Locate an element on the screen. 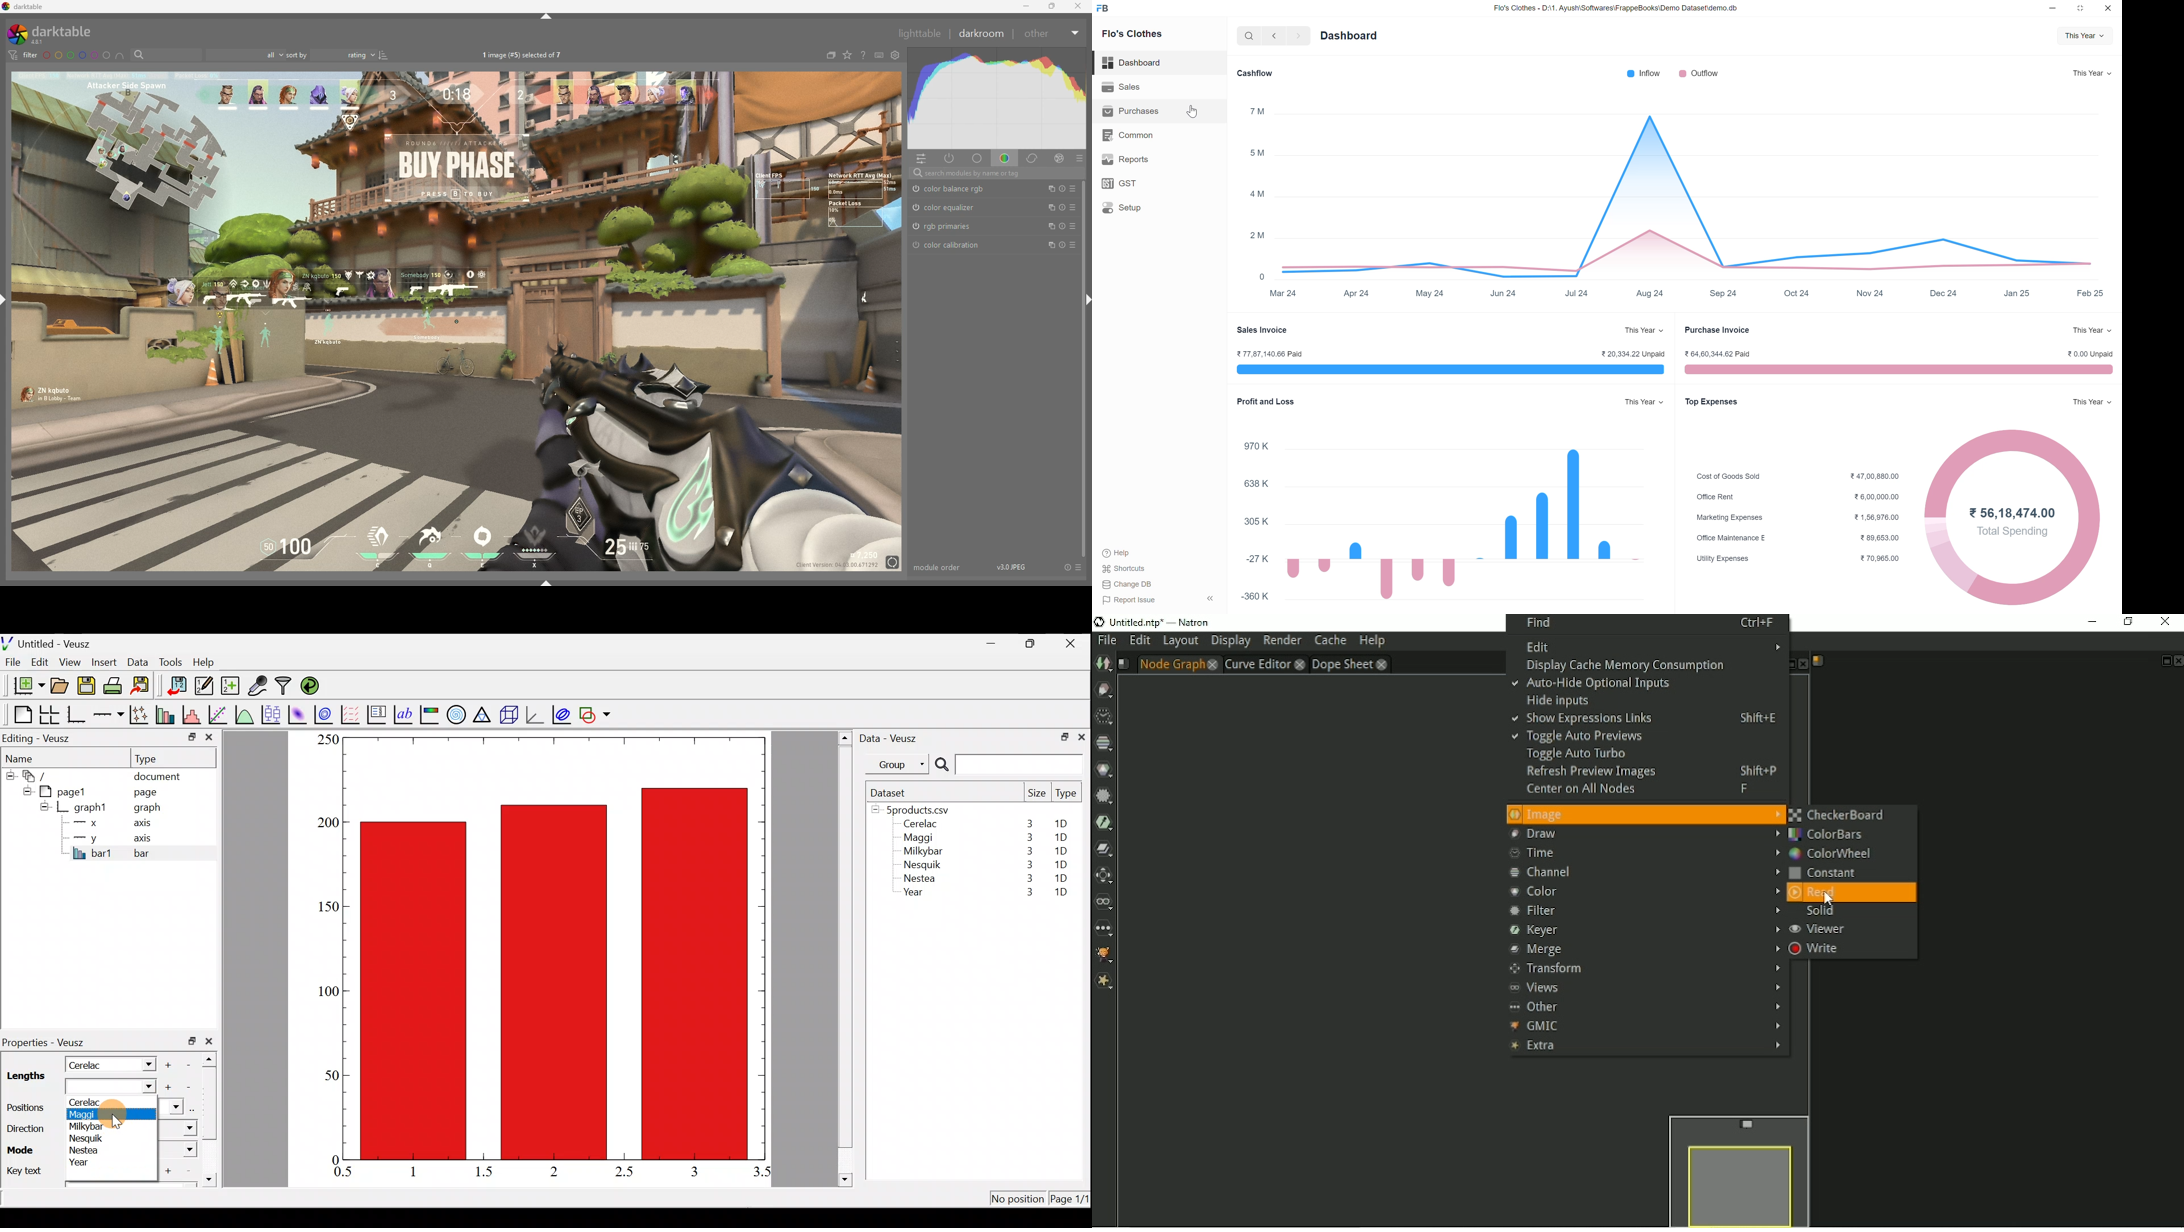  638 K is located at coordinates (1257, 483).